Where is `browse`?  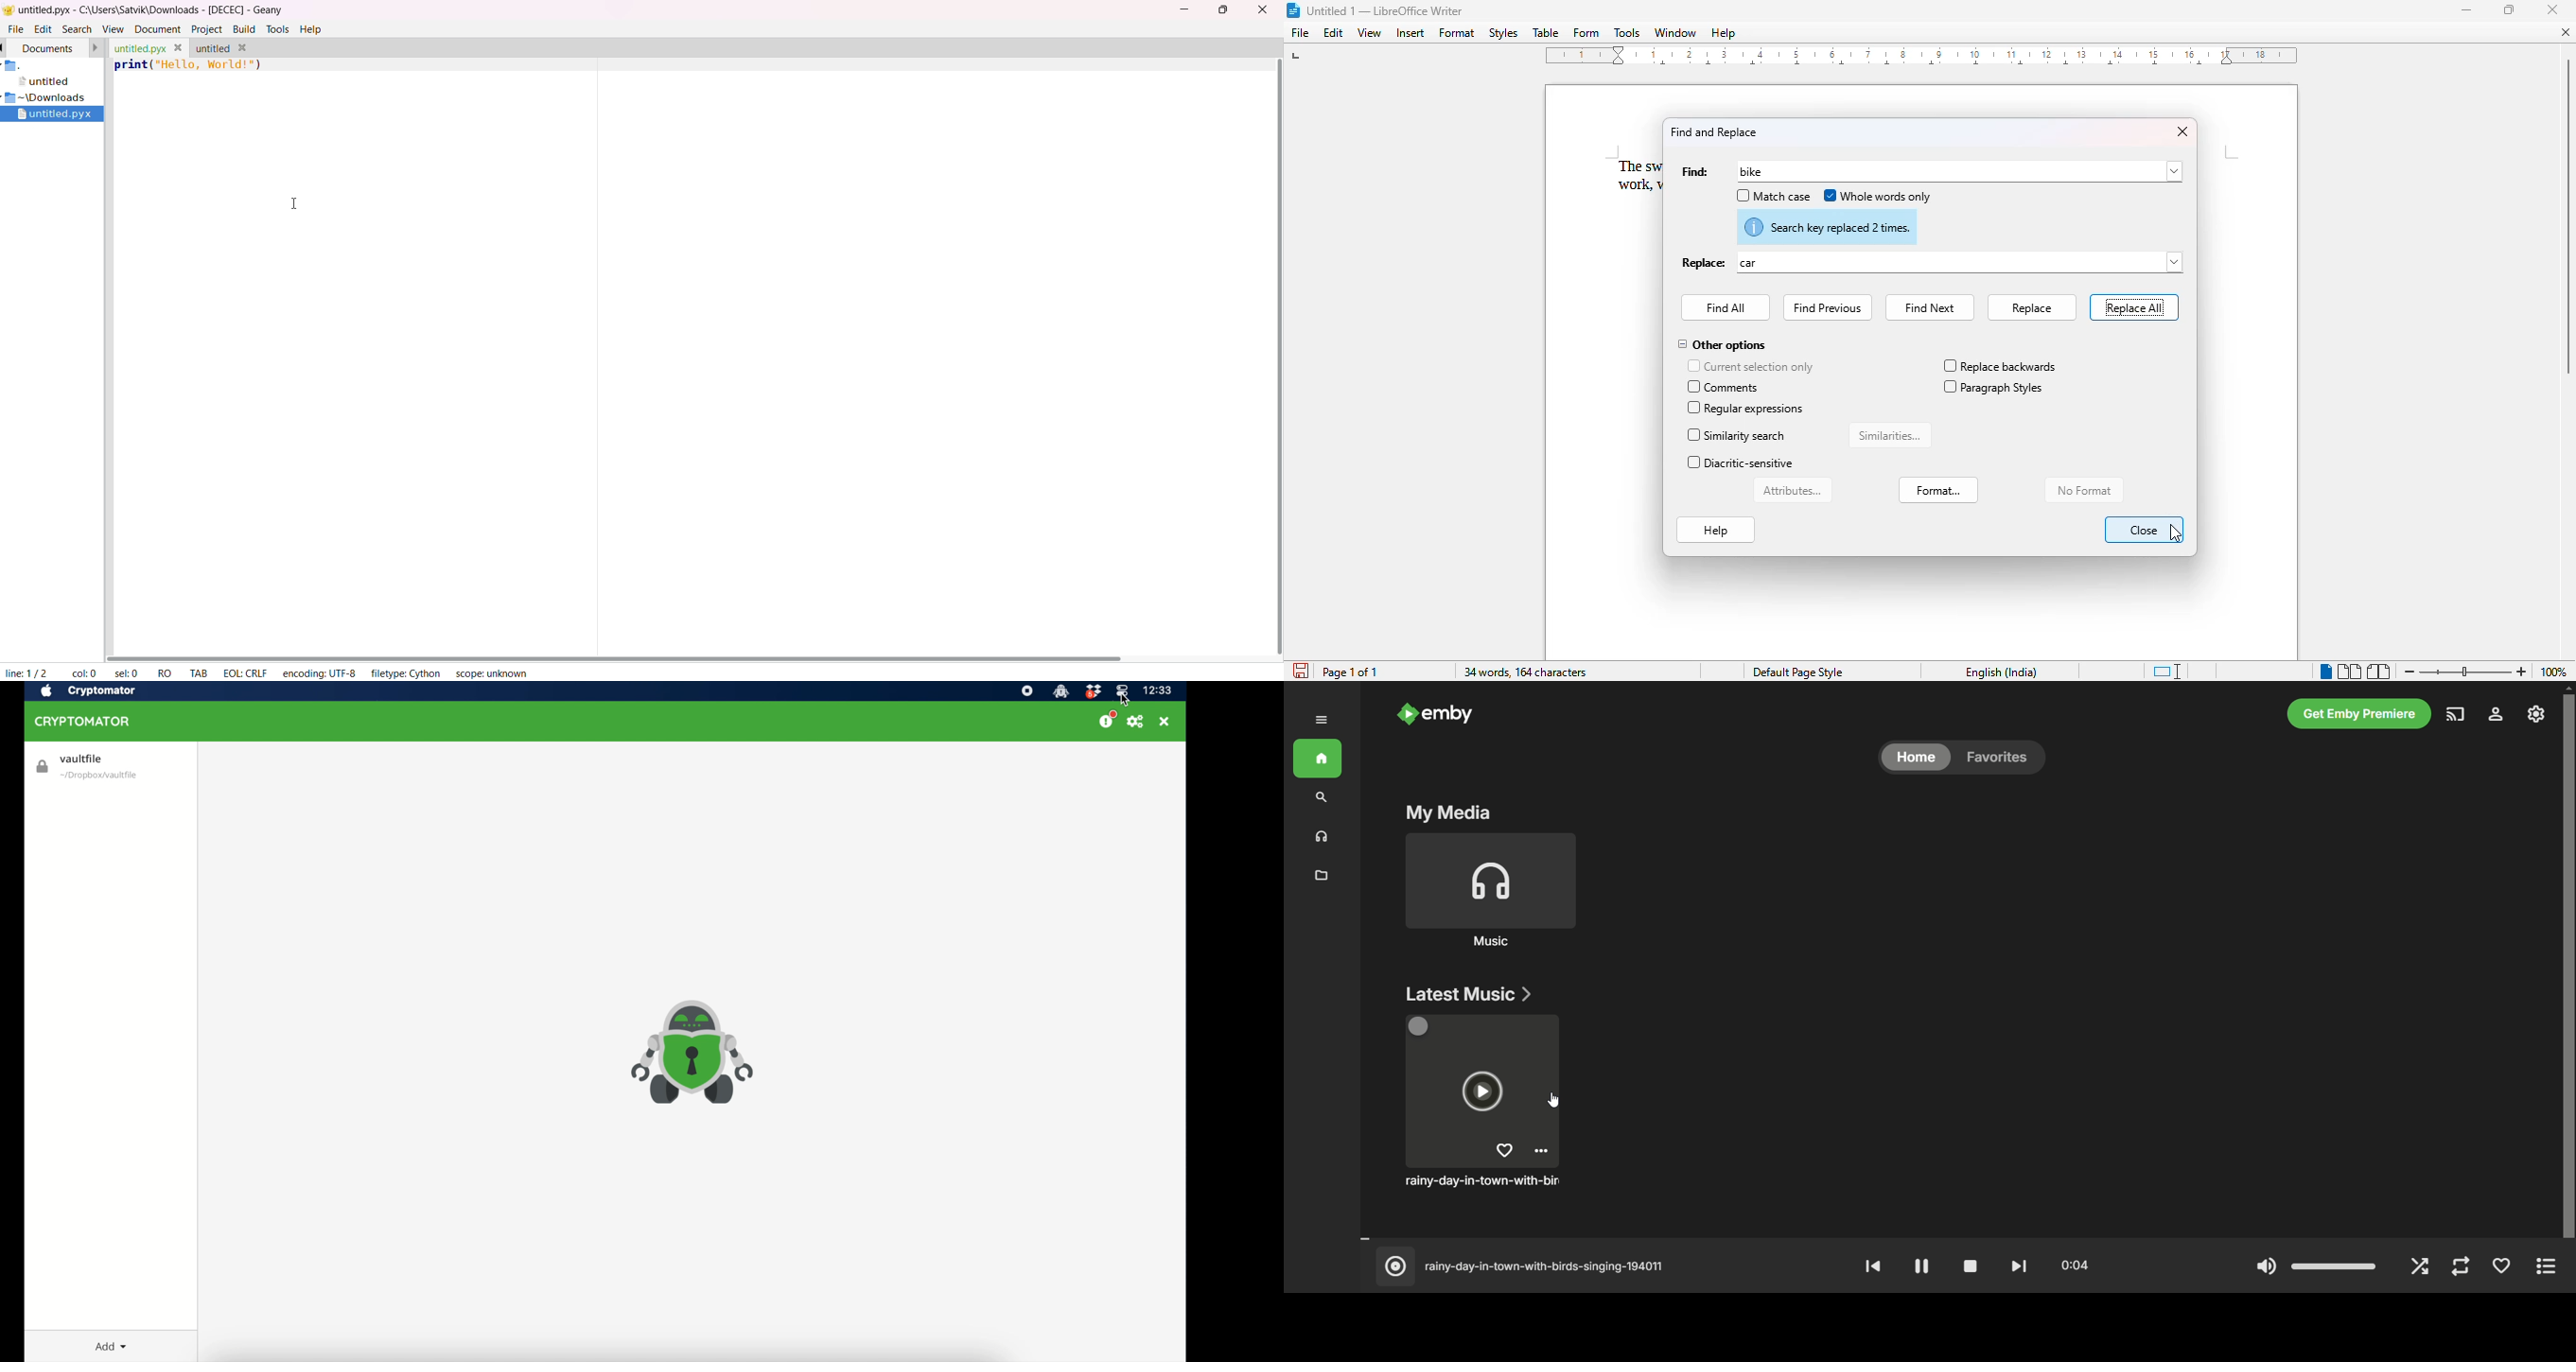 browse is located at coordinates (2174, 171).